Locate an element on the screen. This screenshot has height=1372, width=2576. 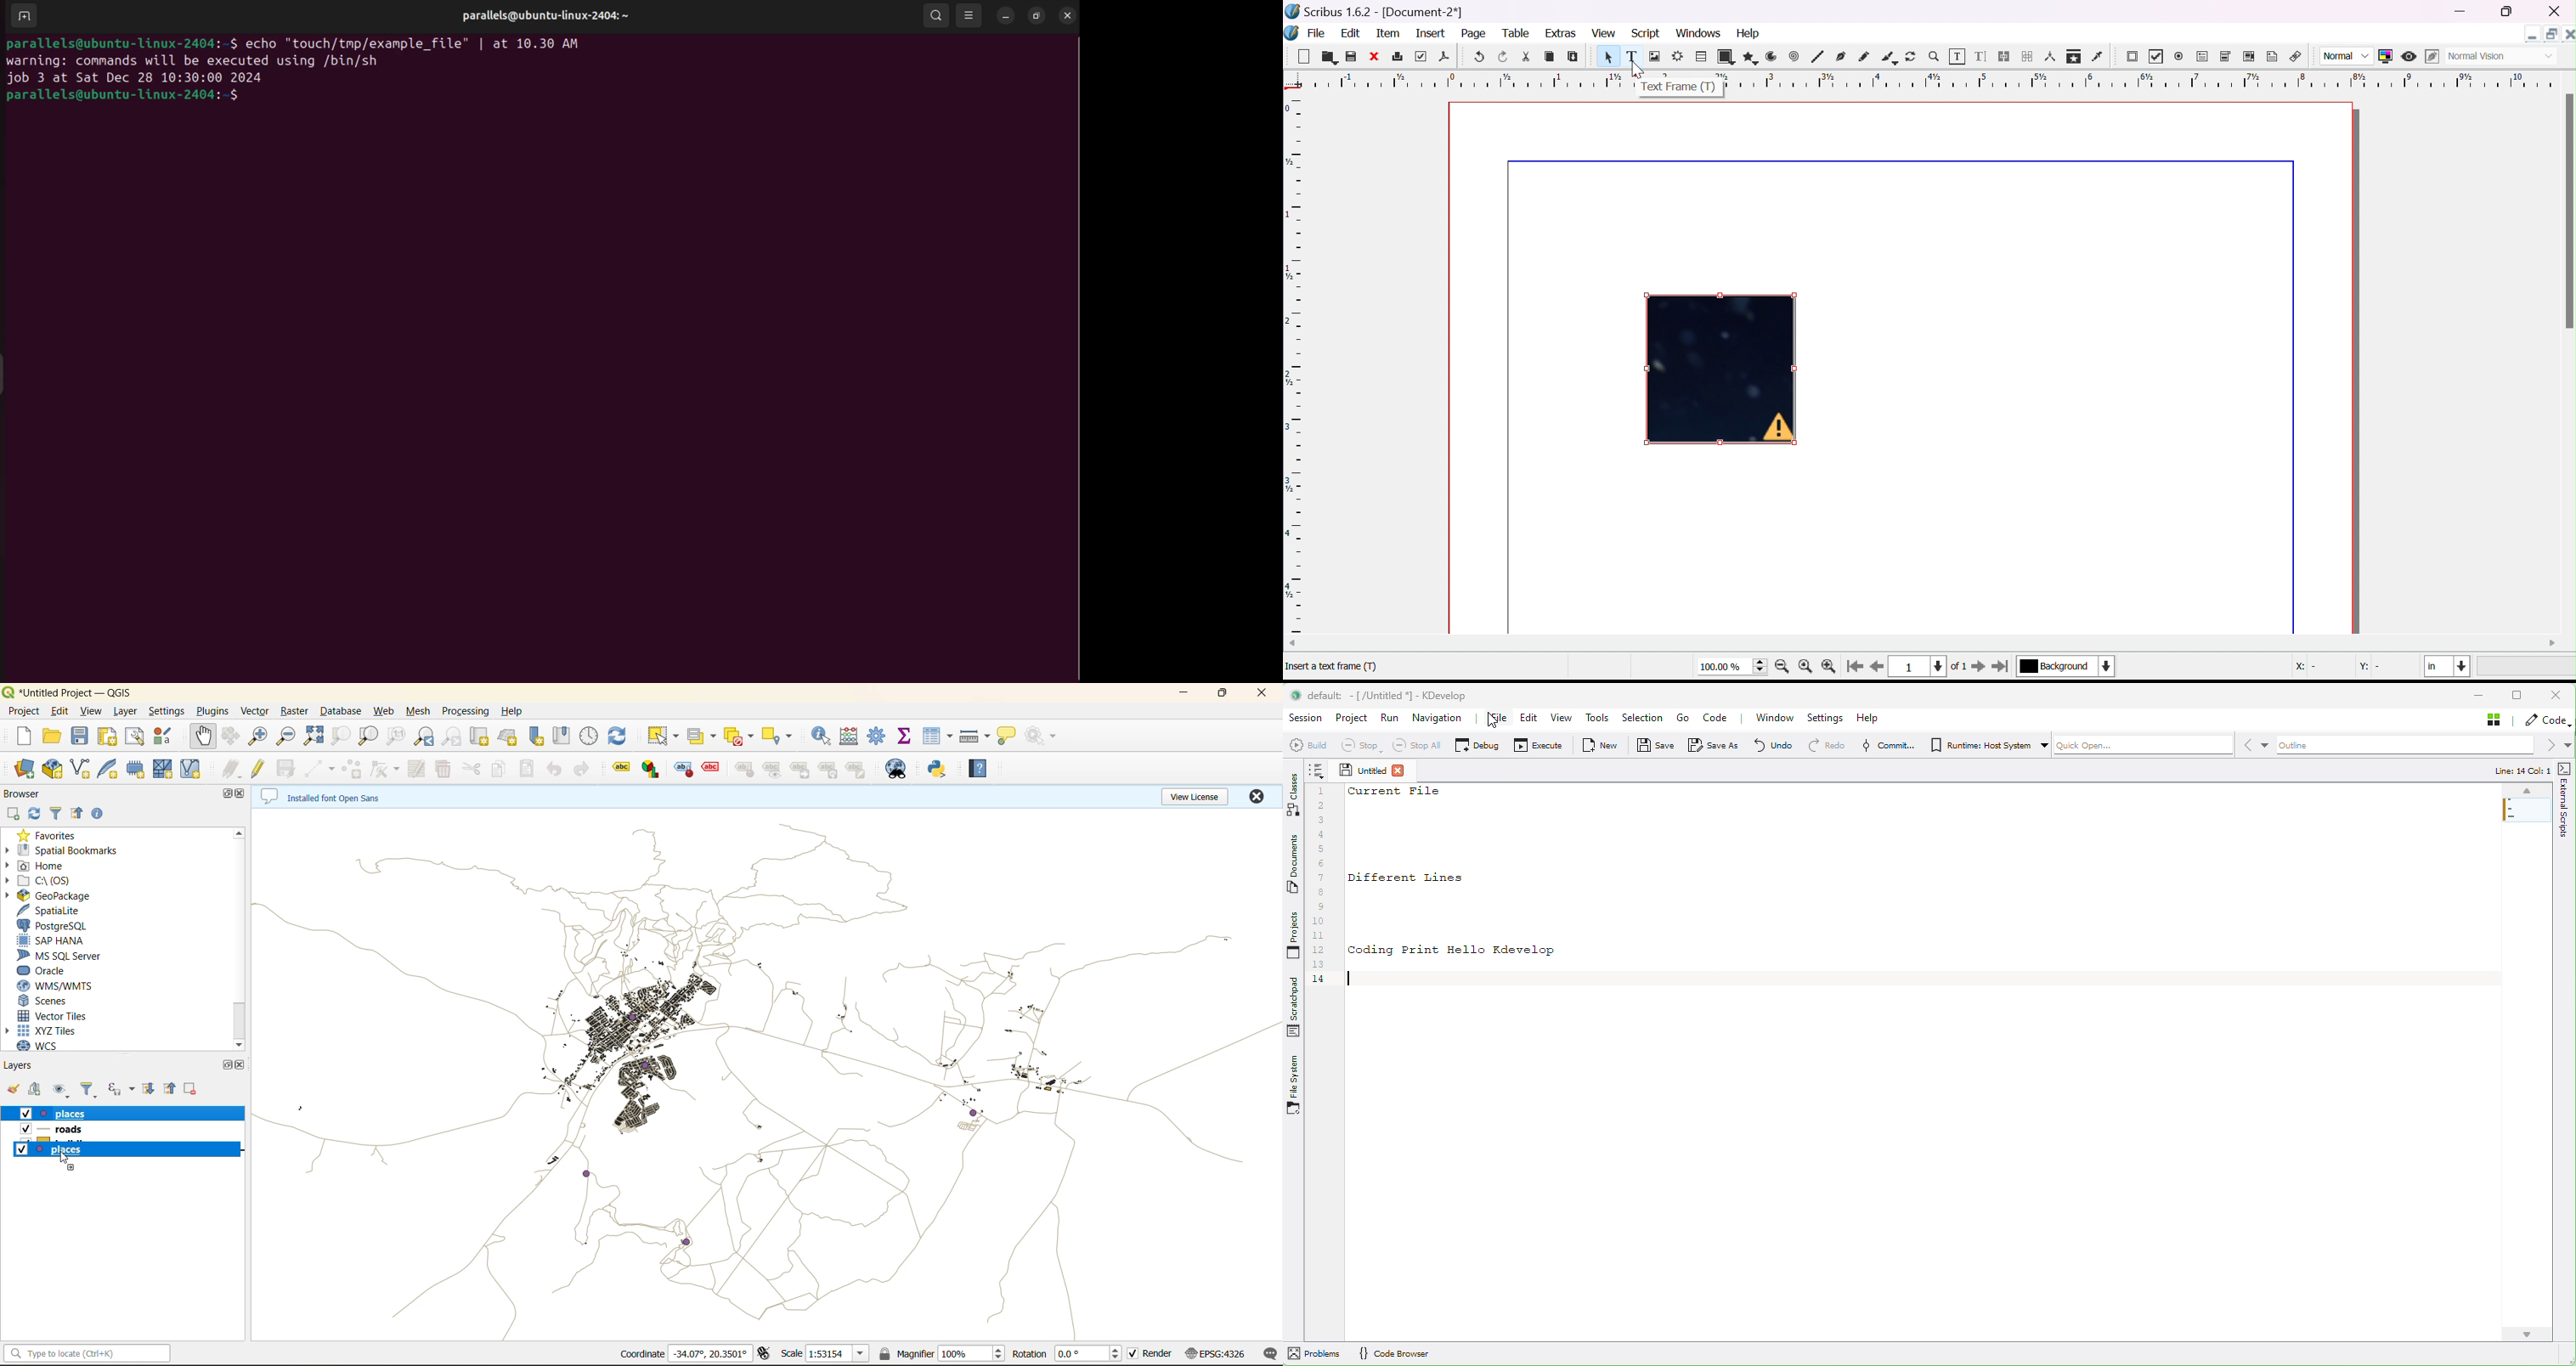
go to first page is located at coordinates (1856, 667).